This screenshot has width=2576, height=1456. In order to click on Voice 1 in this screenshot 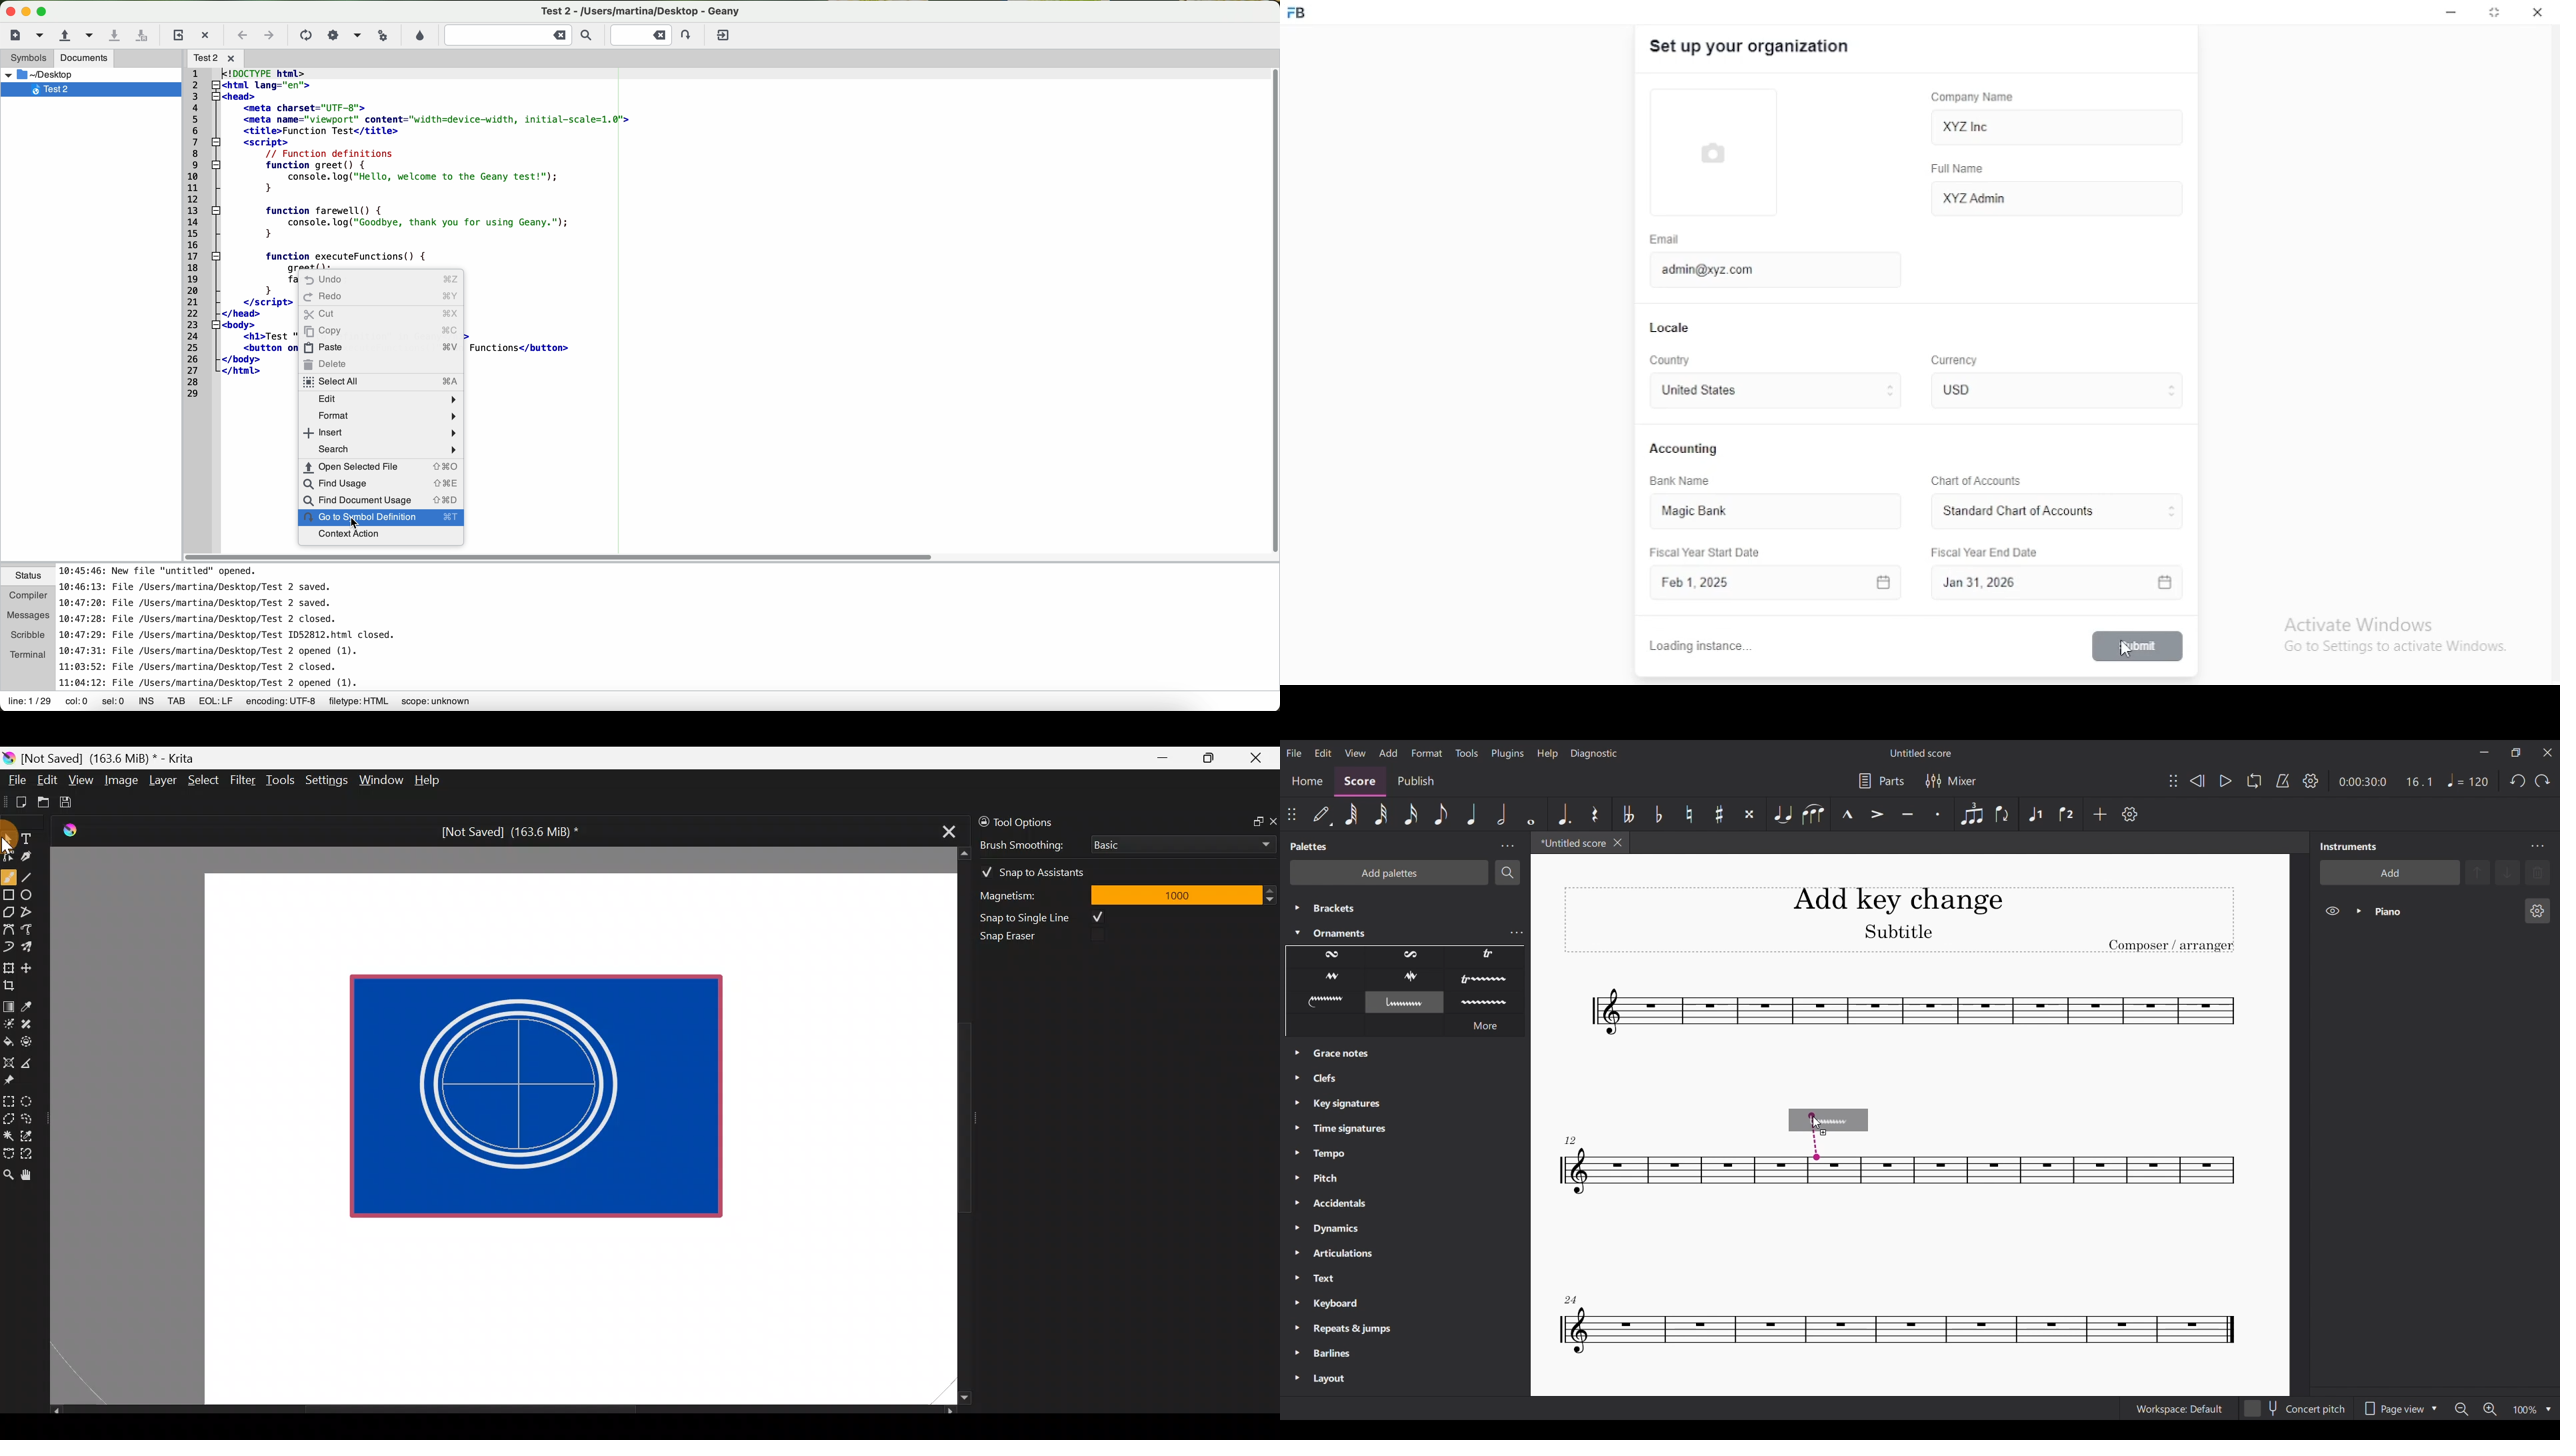, I will do `click(2035, 813)`.